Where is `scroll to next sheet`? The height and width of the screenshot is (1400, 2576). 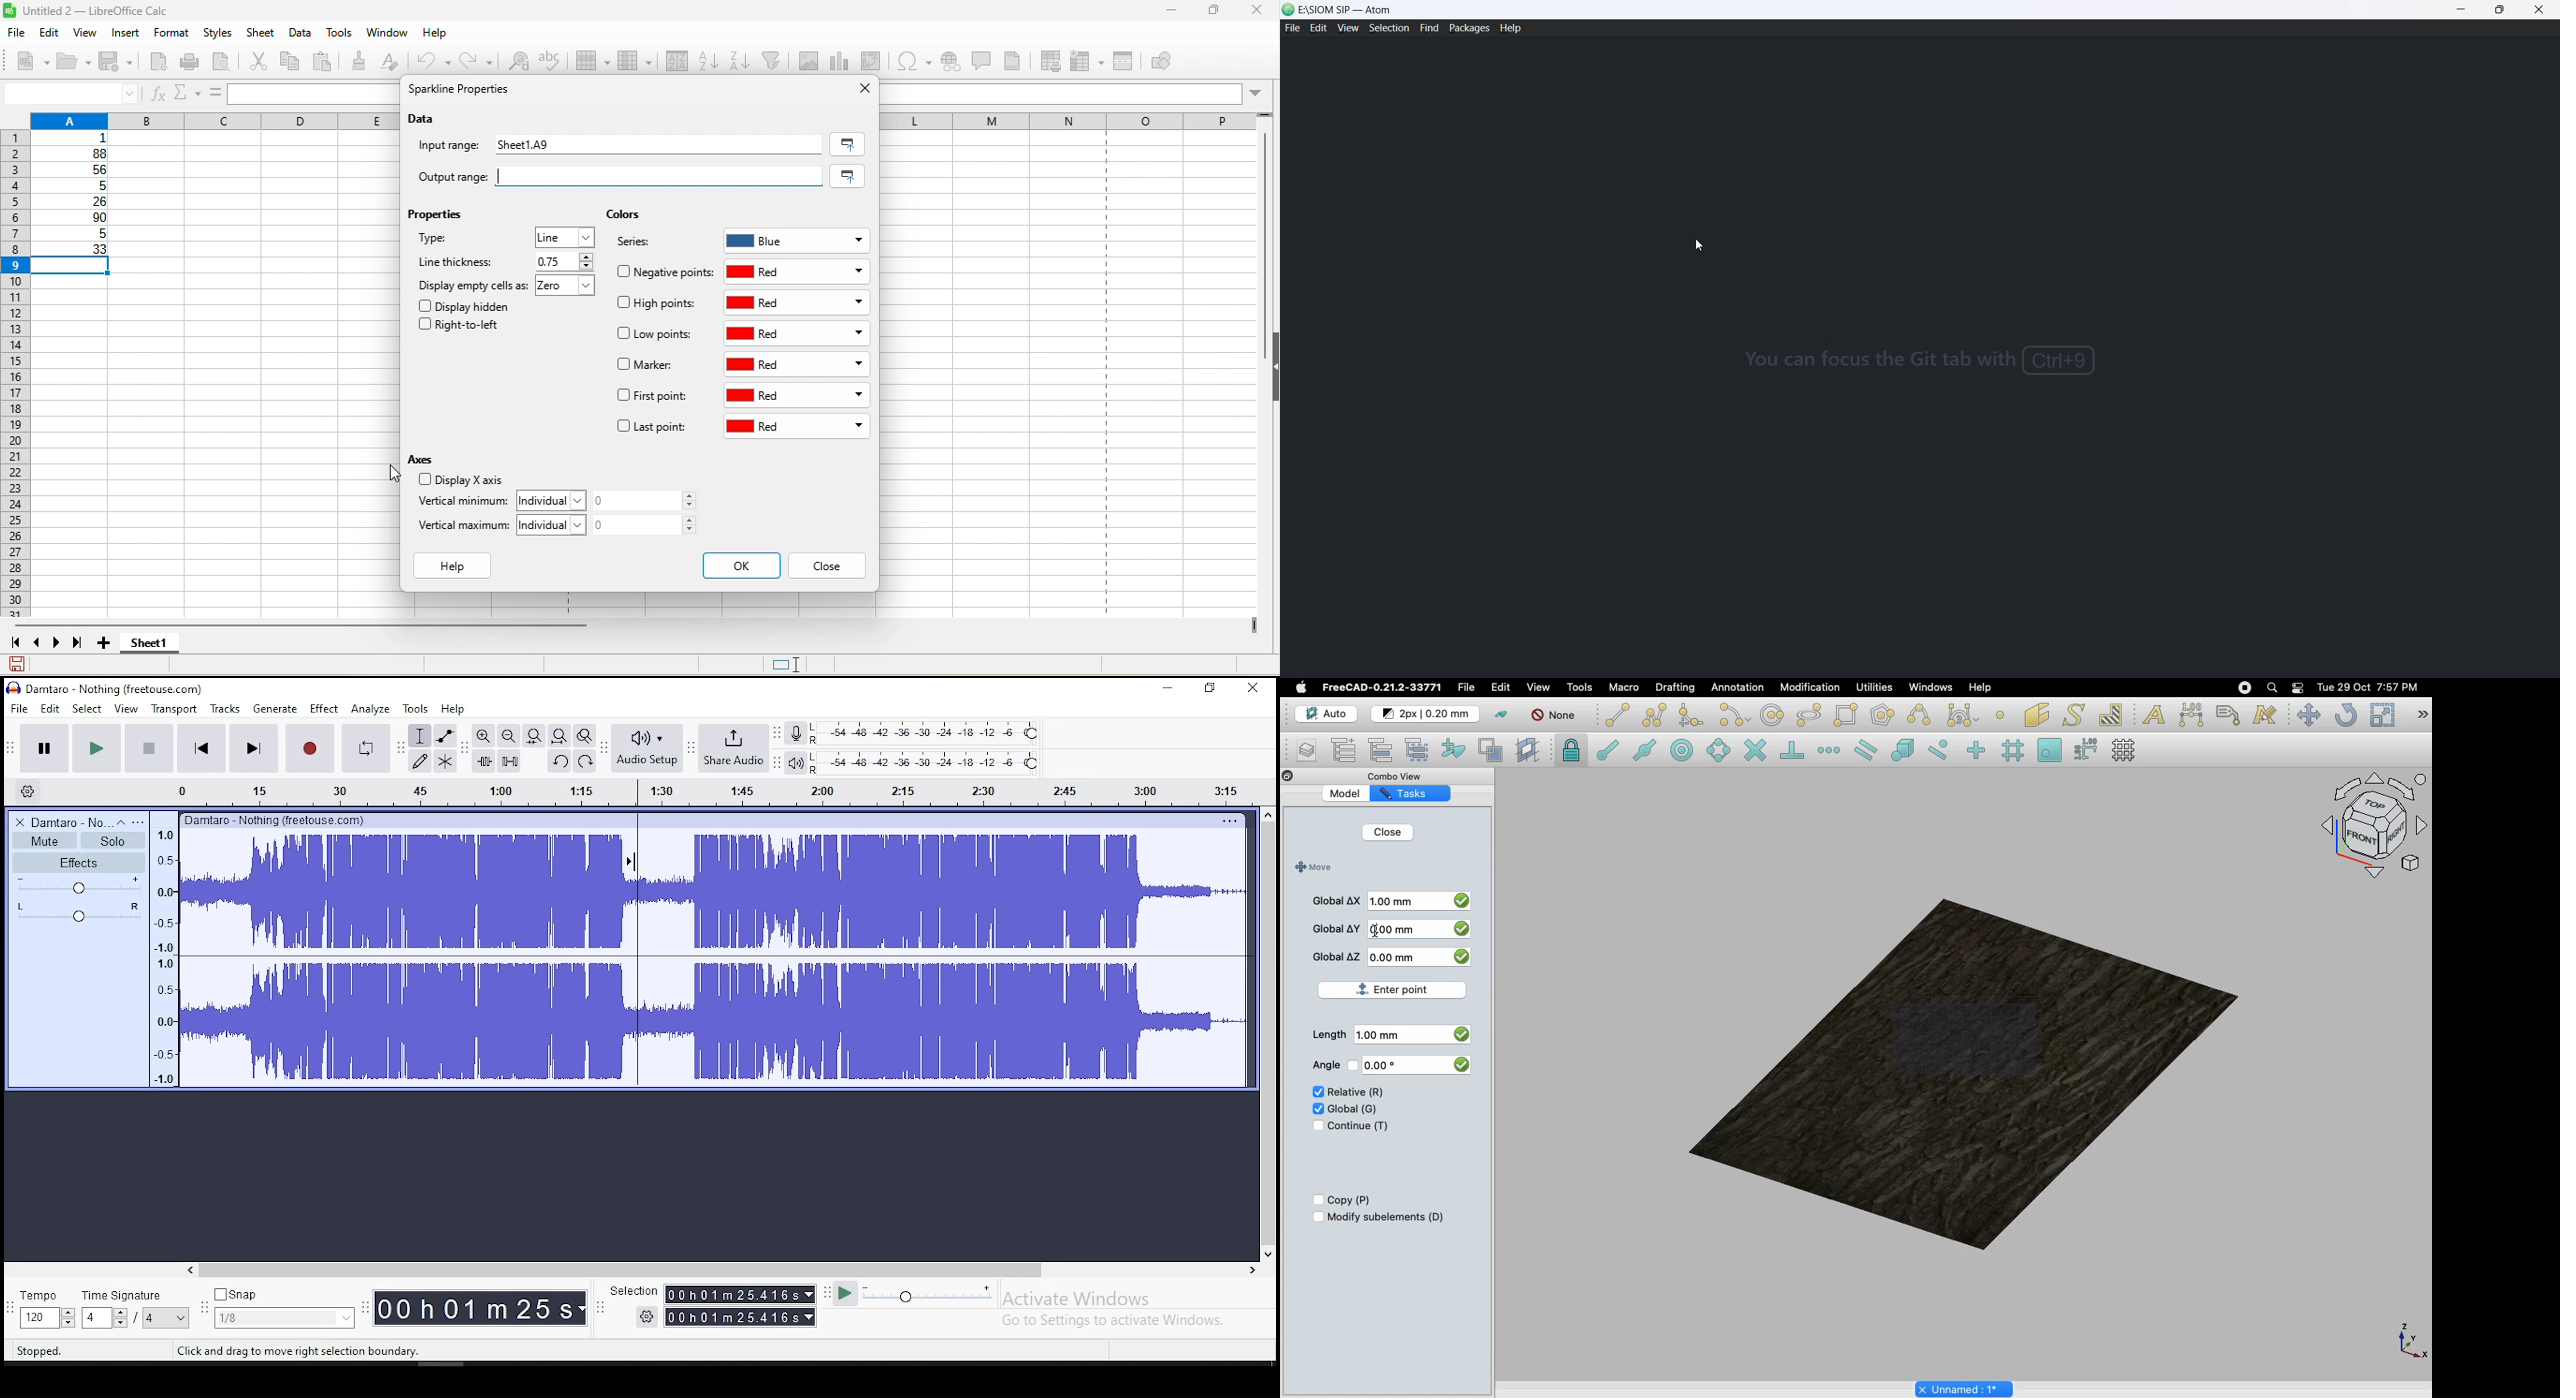 scroll to next sheet is located at coordinates (61, 646).